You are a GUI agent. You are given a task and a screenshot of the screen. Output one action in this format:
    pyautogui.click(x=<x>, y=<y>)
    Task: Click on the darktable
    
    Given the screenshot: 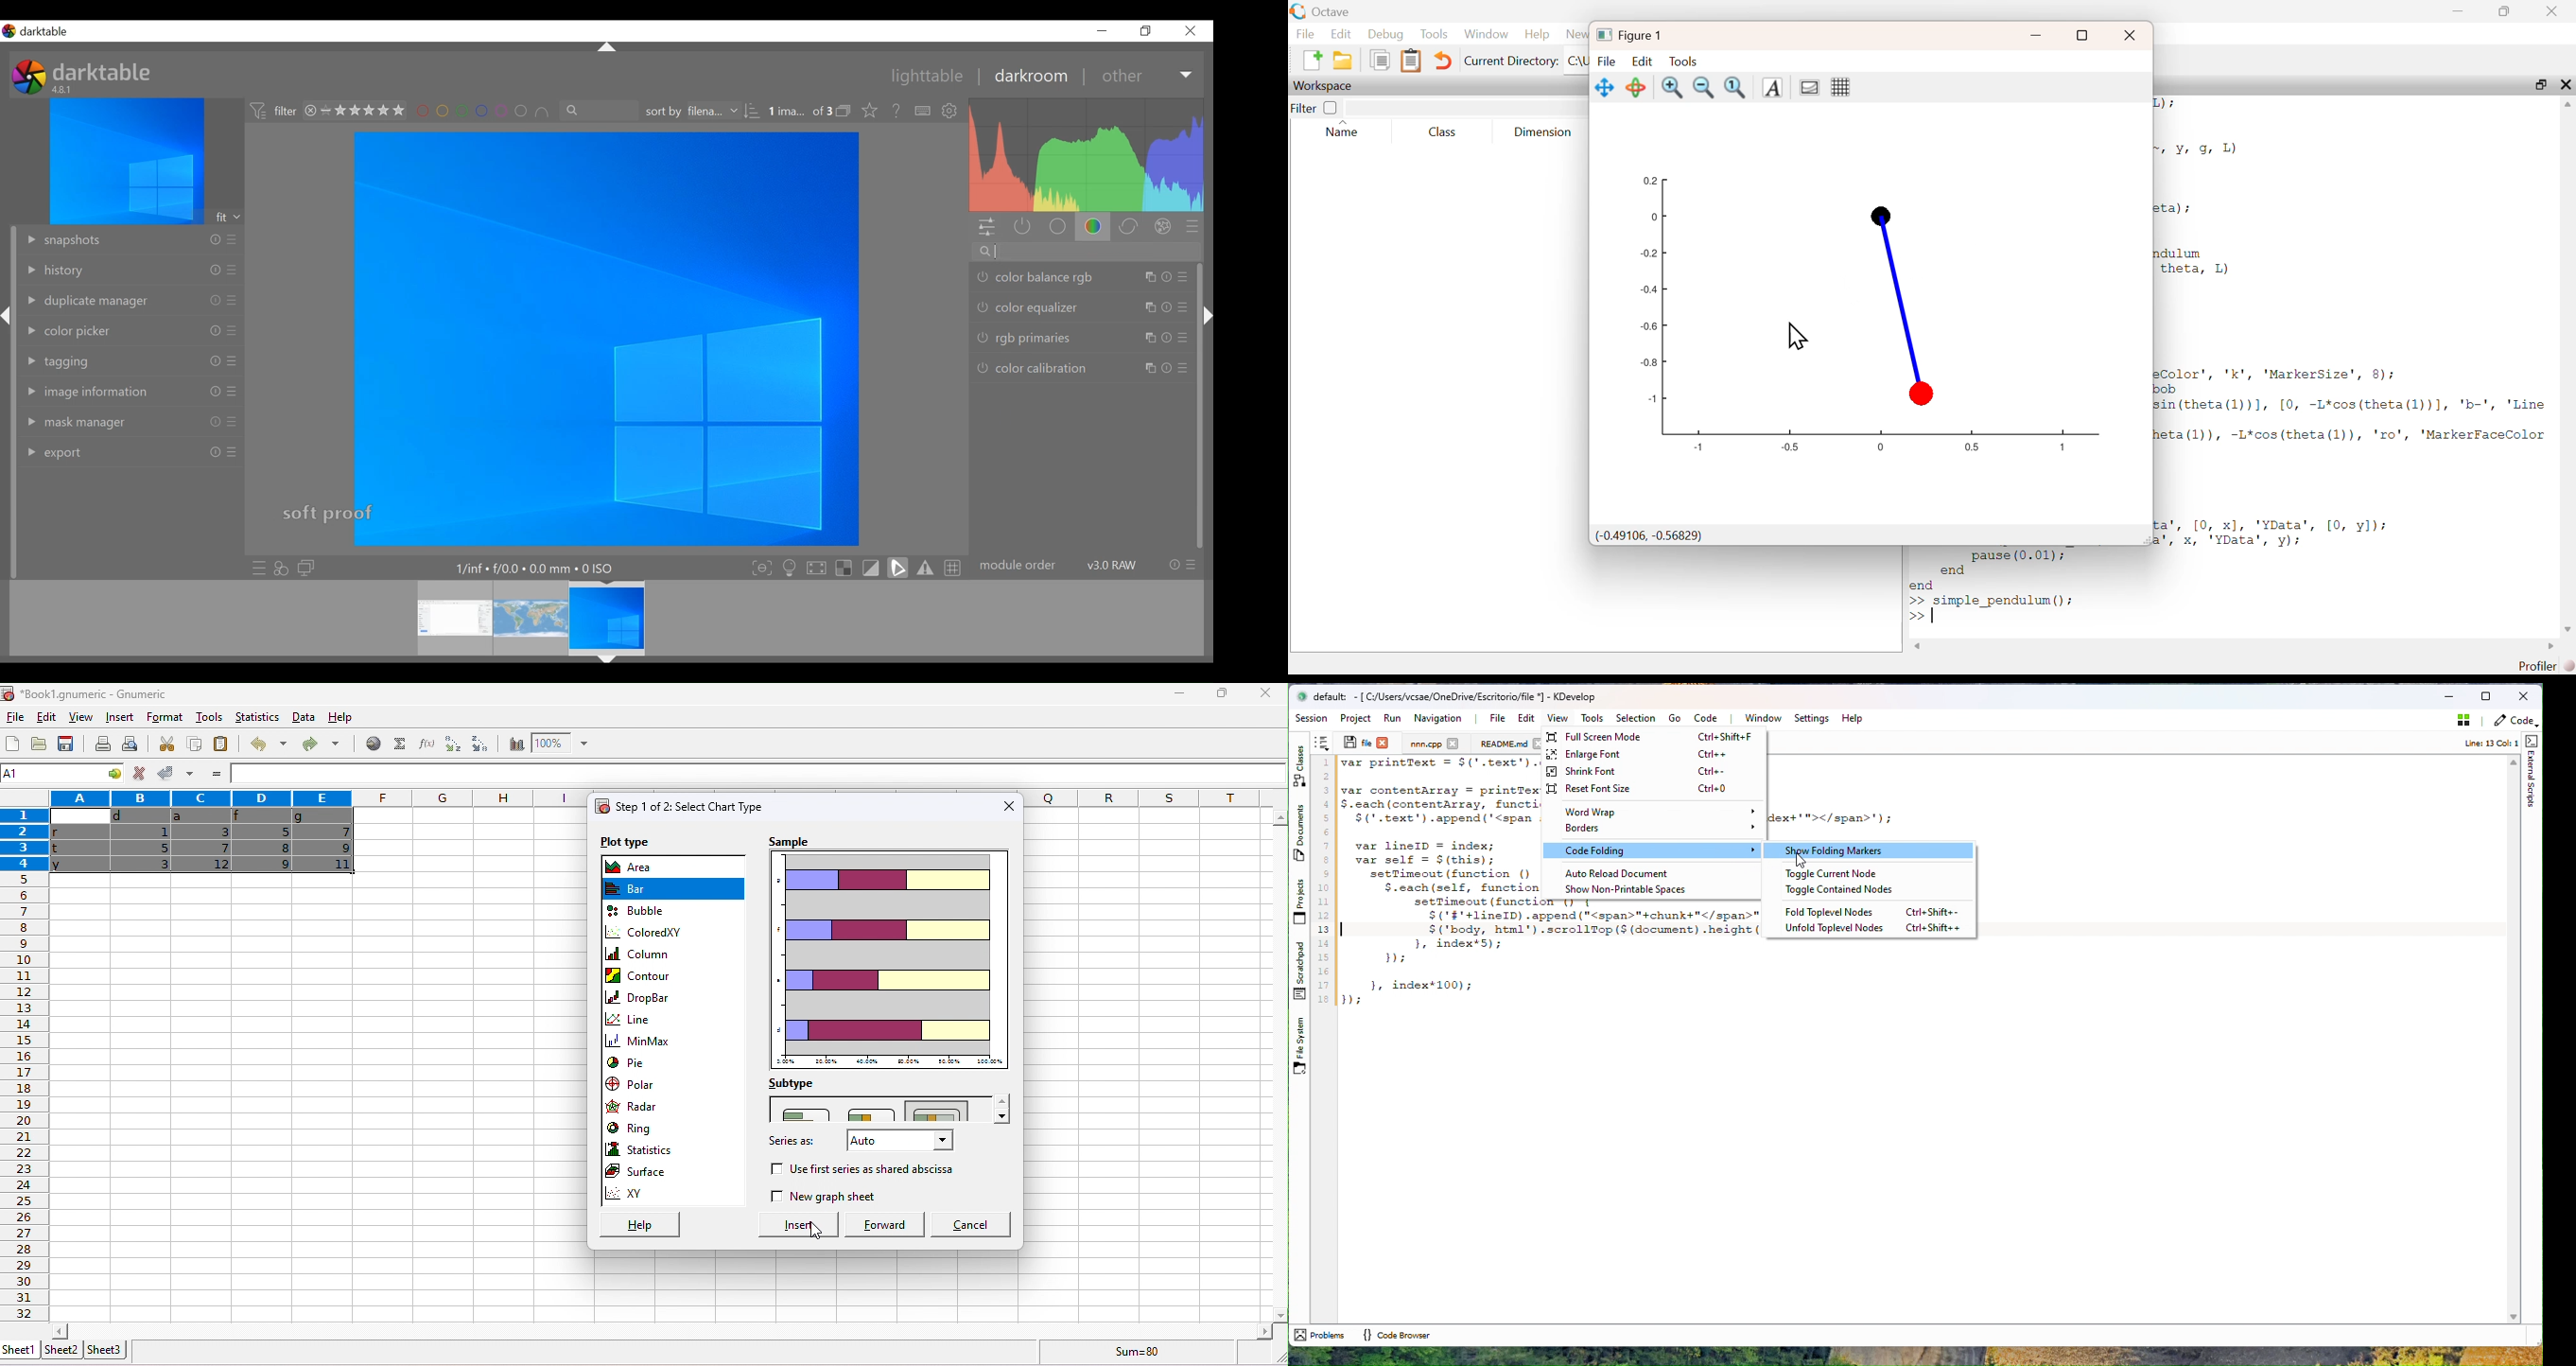 What is the action you would take?
    pyautogui.click(x=48, y=32)
    